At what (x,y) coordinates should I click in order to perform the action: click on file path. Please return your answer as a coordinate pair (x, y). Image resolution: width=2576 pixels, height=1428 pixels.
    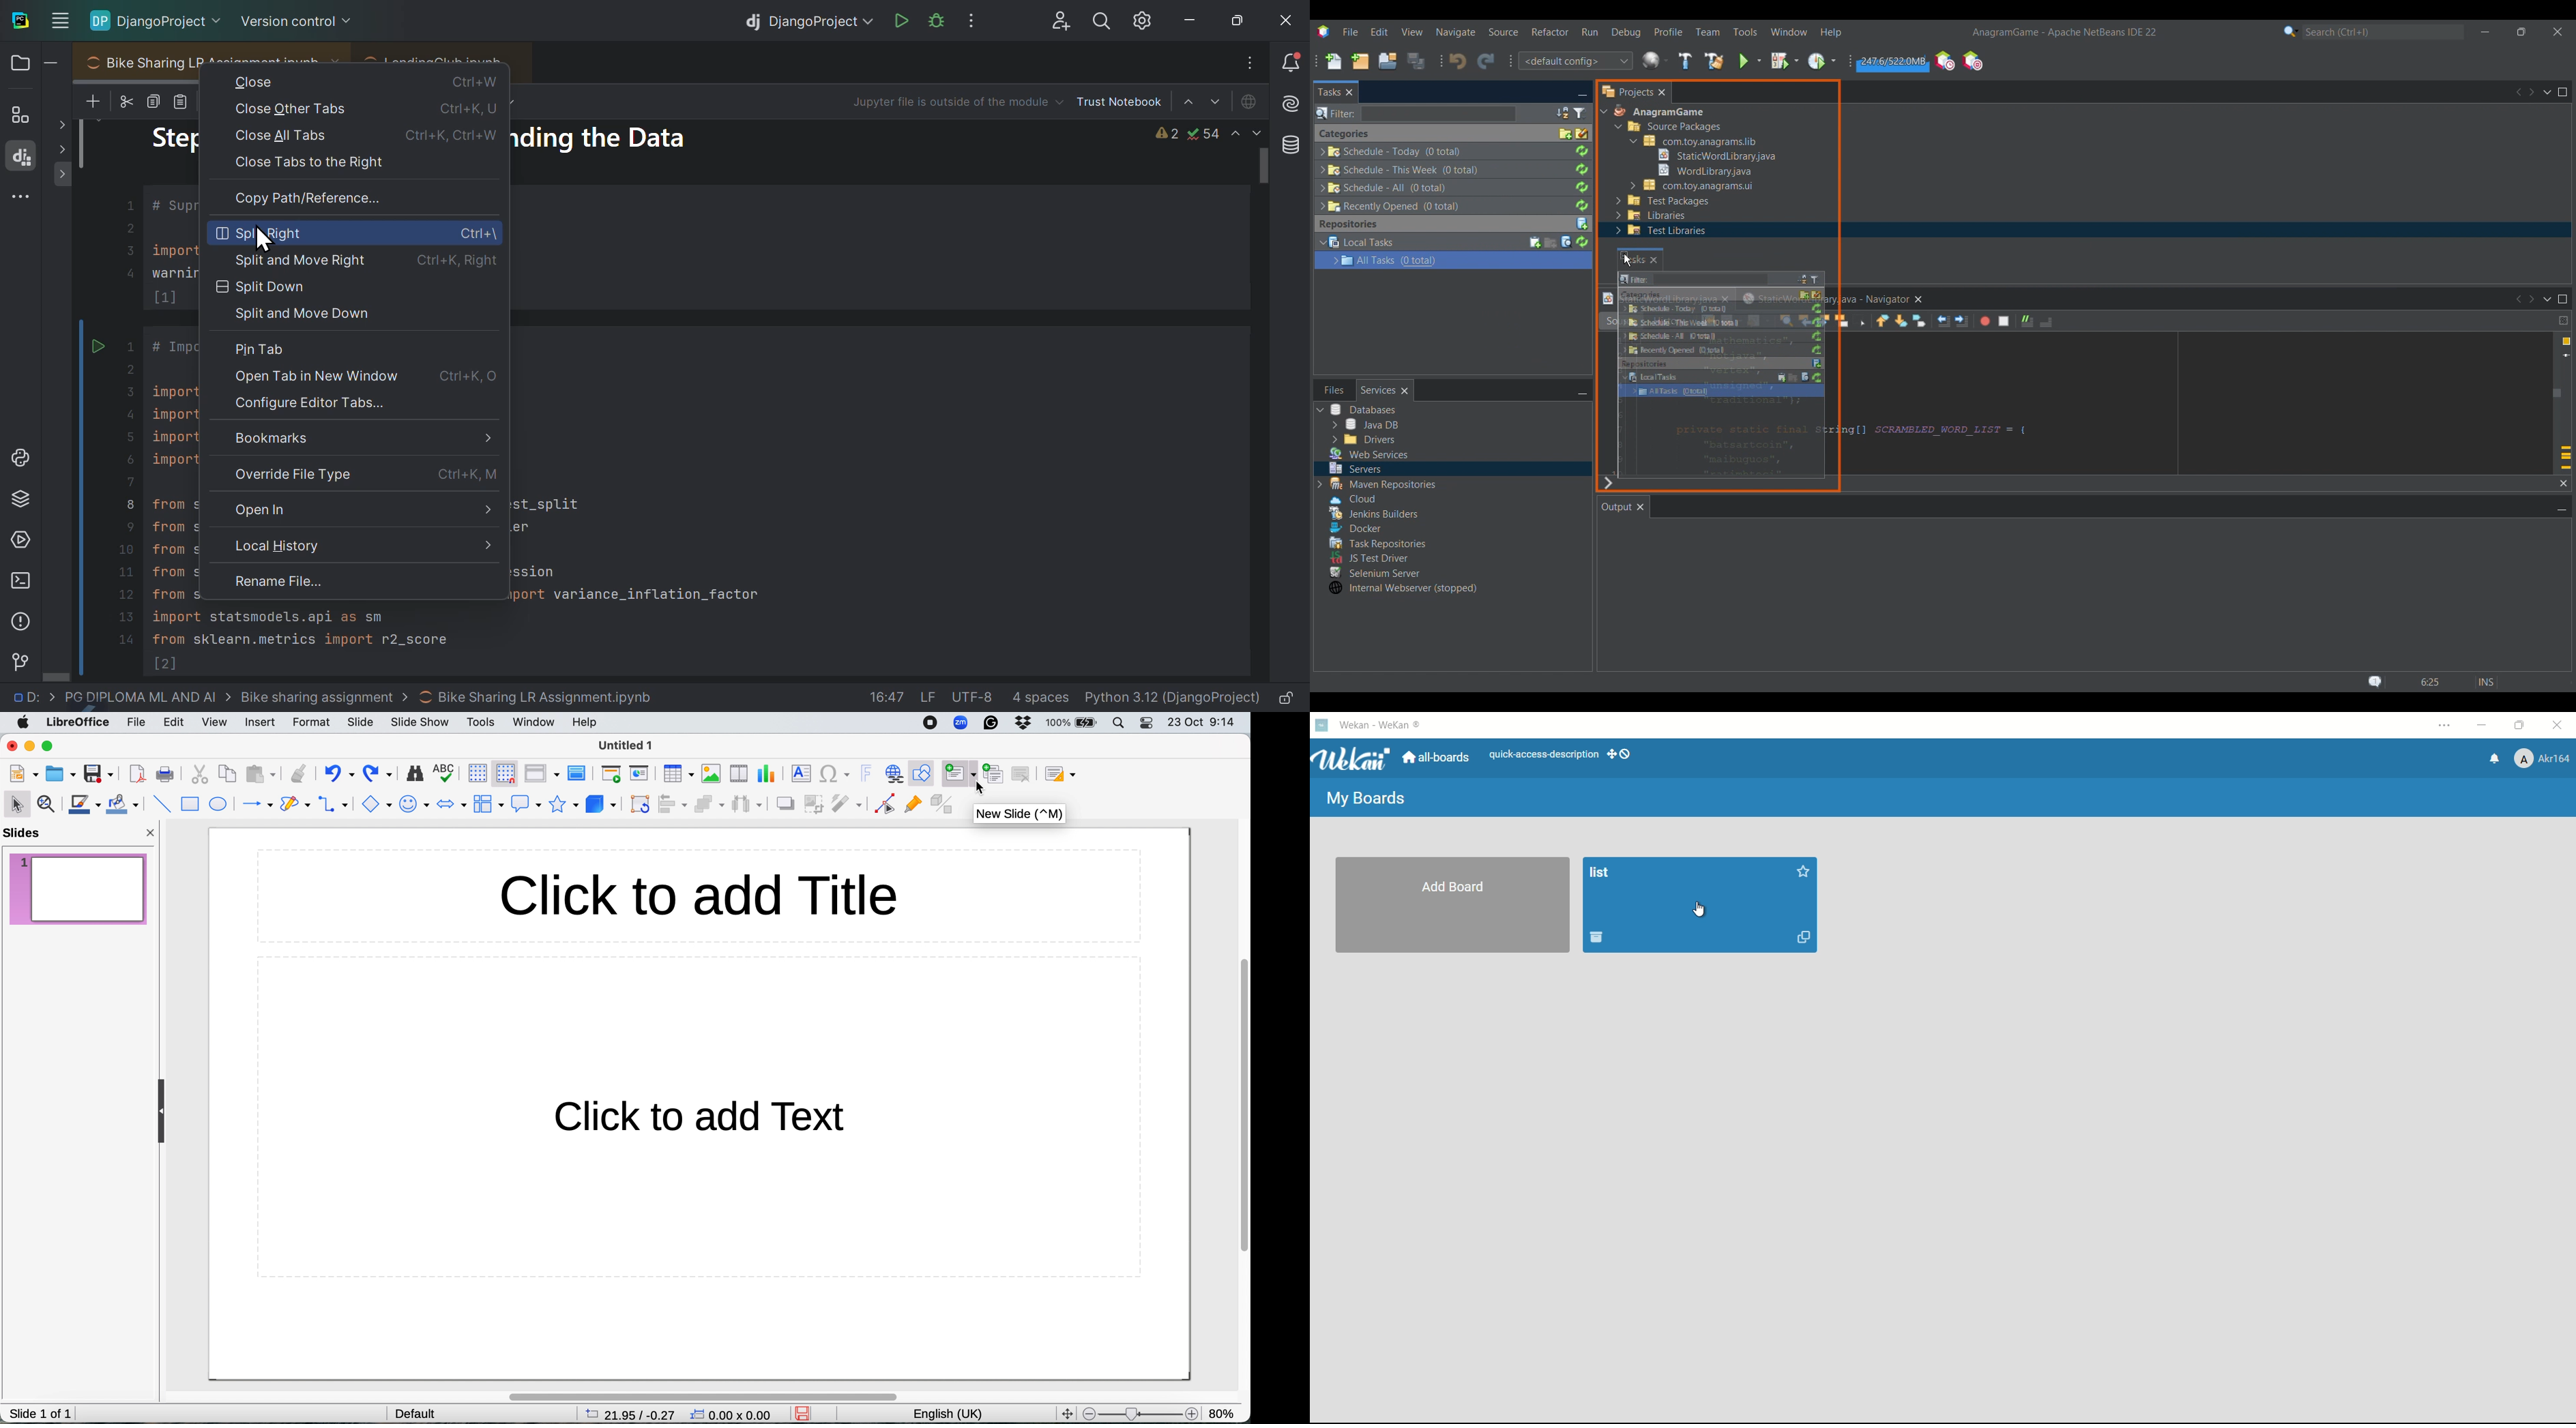
    Looking at the image, I should click on (332, 699).